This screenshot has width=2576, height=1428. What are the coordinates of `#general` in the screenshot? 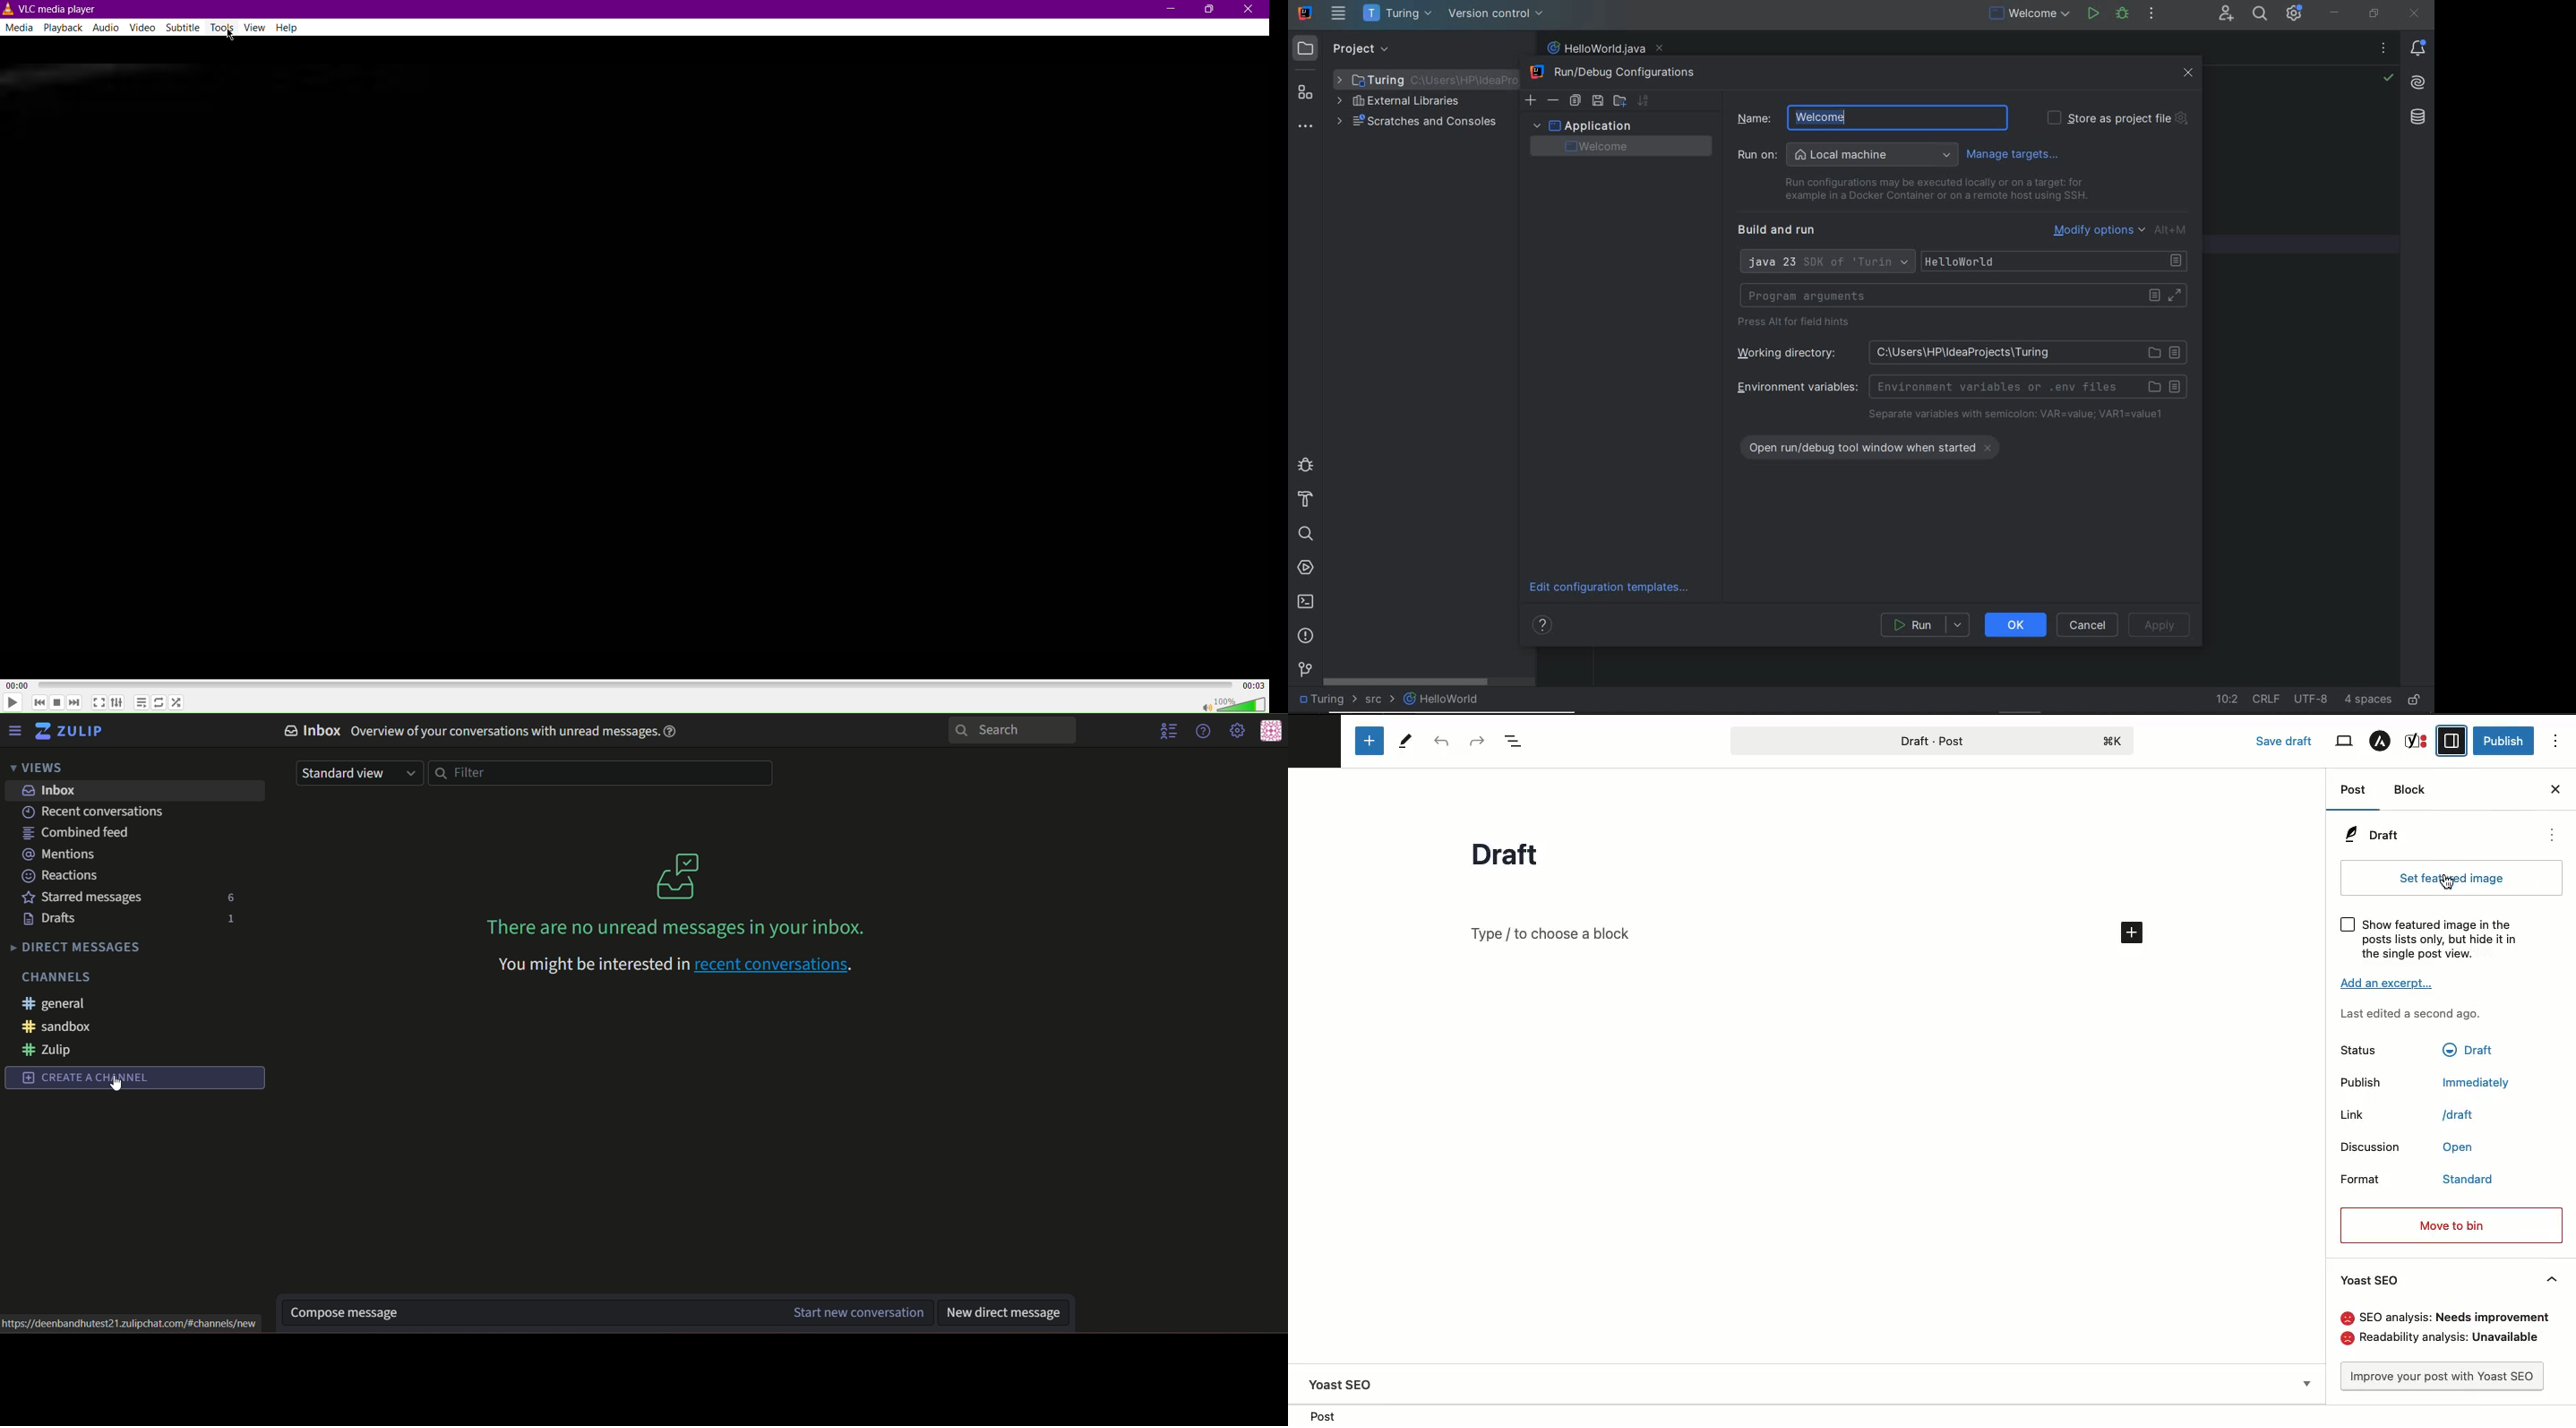 It's located at (60, 1005).